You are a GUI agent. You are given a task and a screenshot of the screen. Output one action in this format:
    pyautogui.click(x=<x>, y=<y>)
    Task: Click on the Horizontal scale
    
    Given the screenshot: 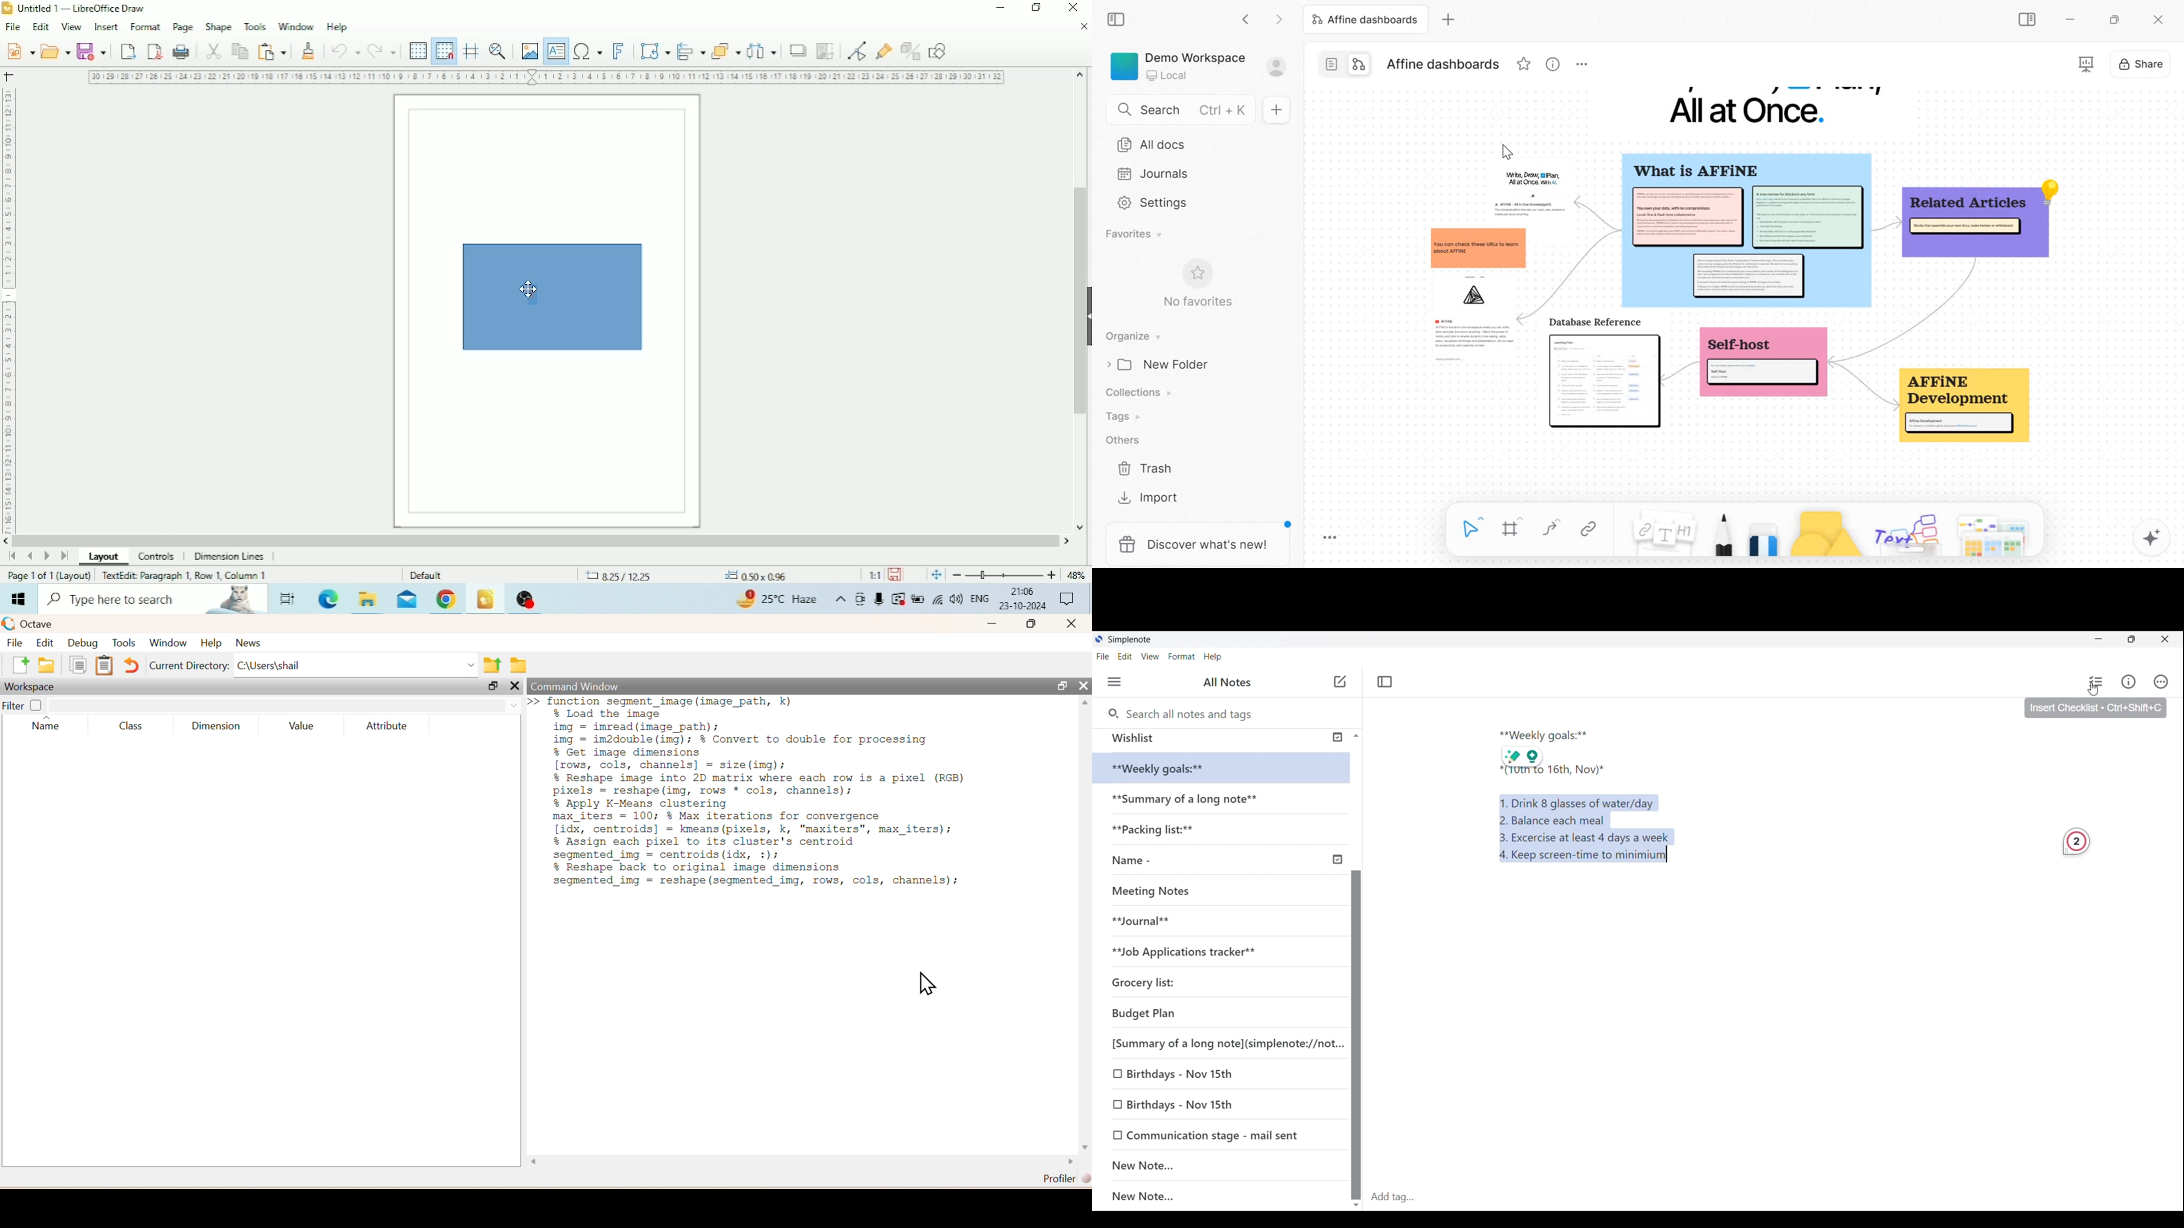 What is the action you would take?
    pyautogui.click(x=548, y=78)
    